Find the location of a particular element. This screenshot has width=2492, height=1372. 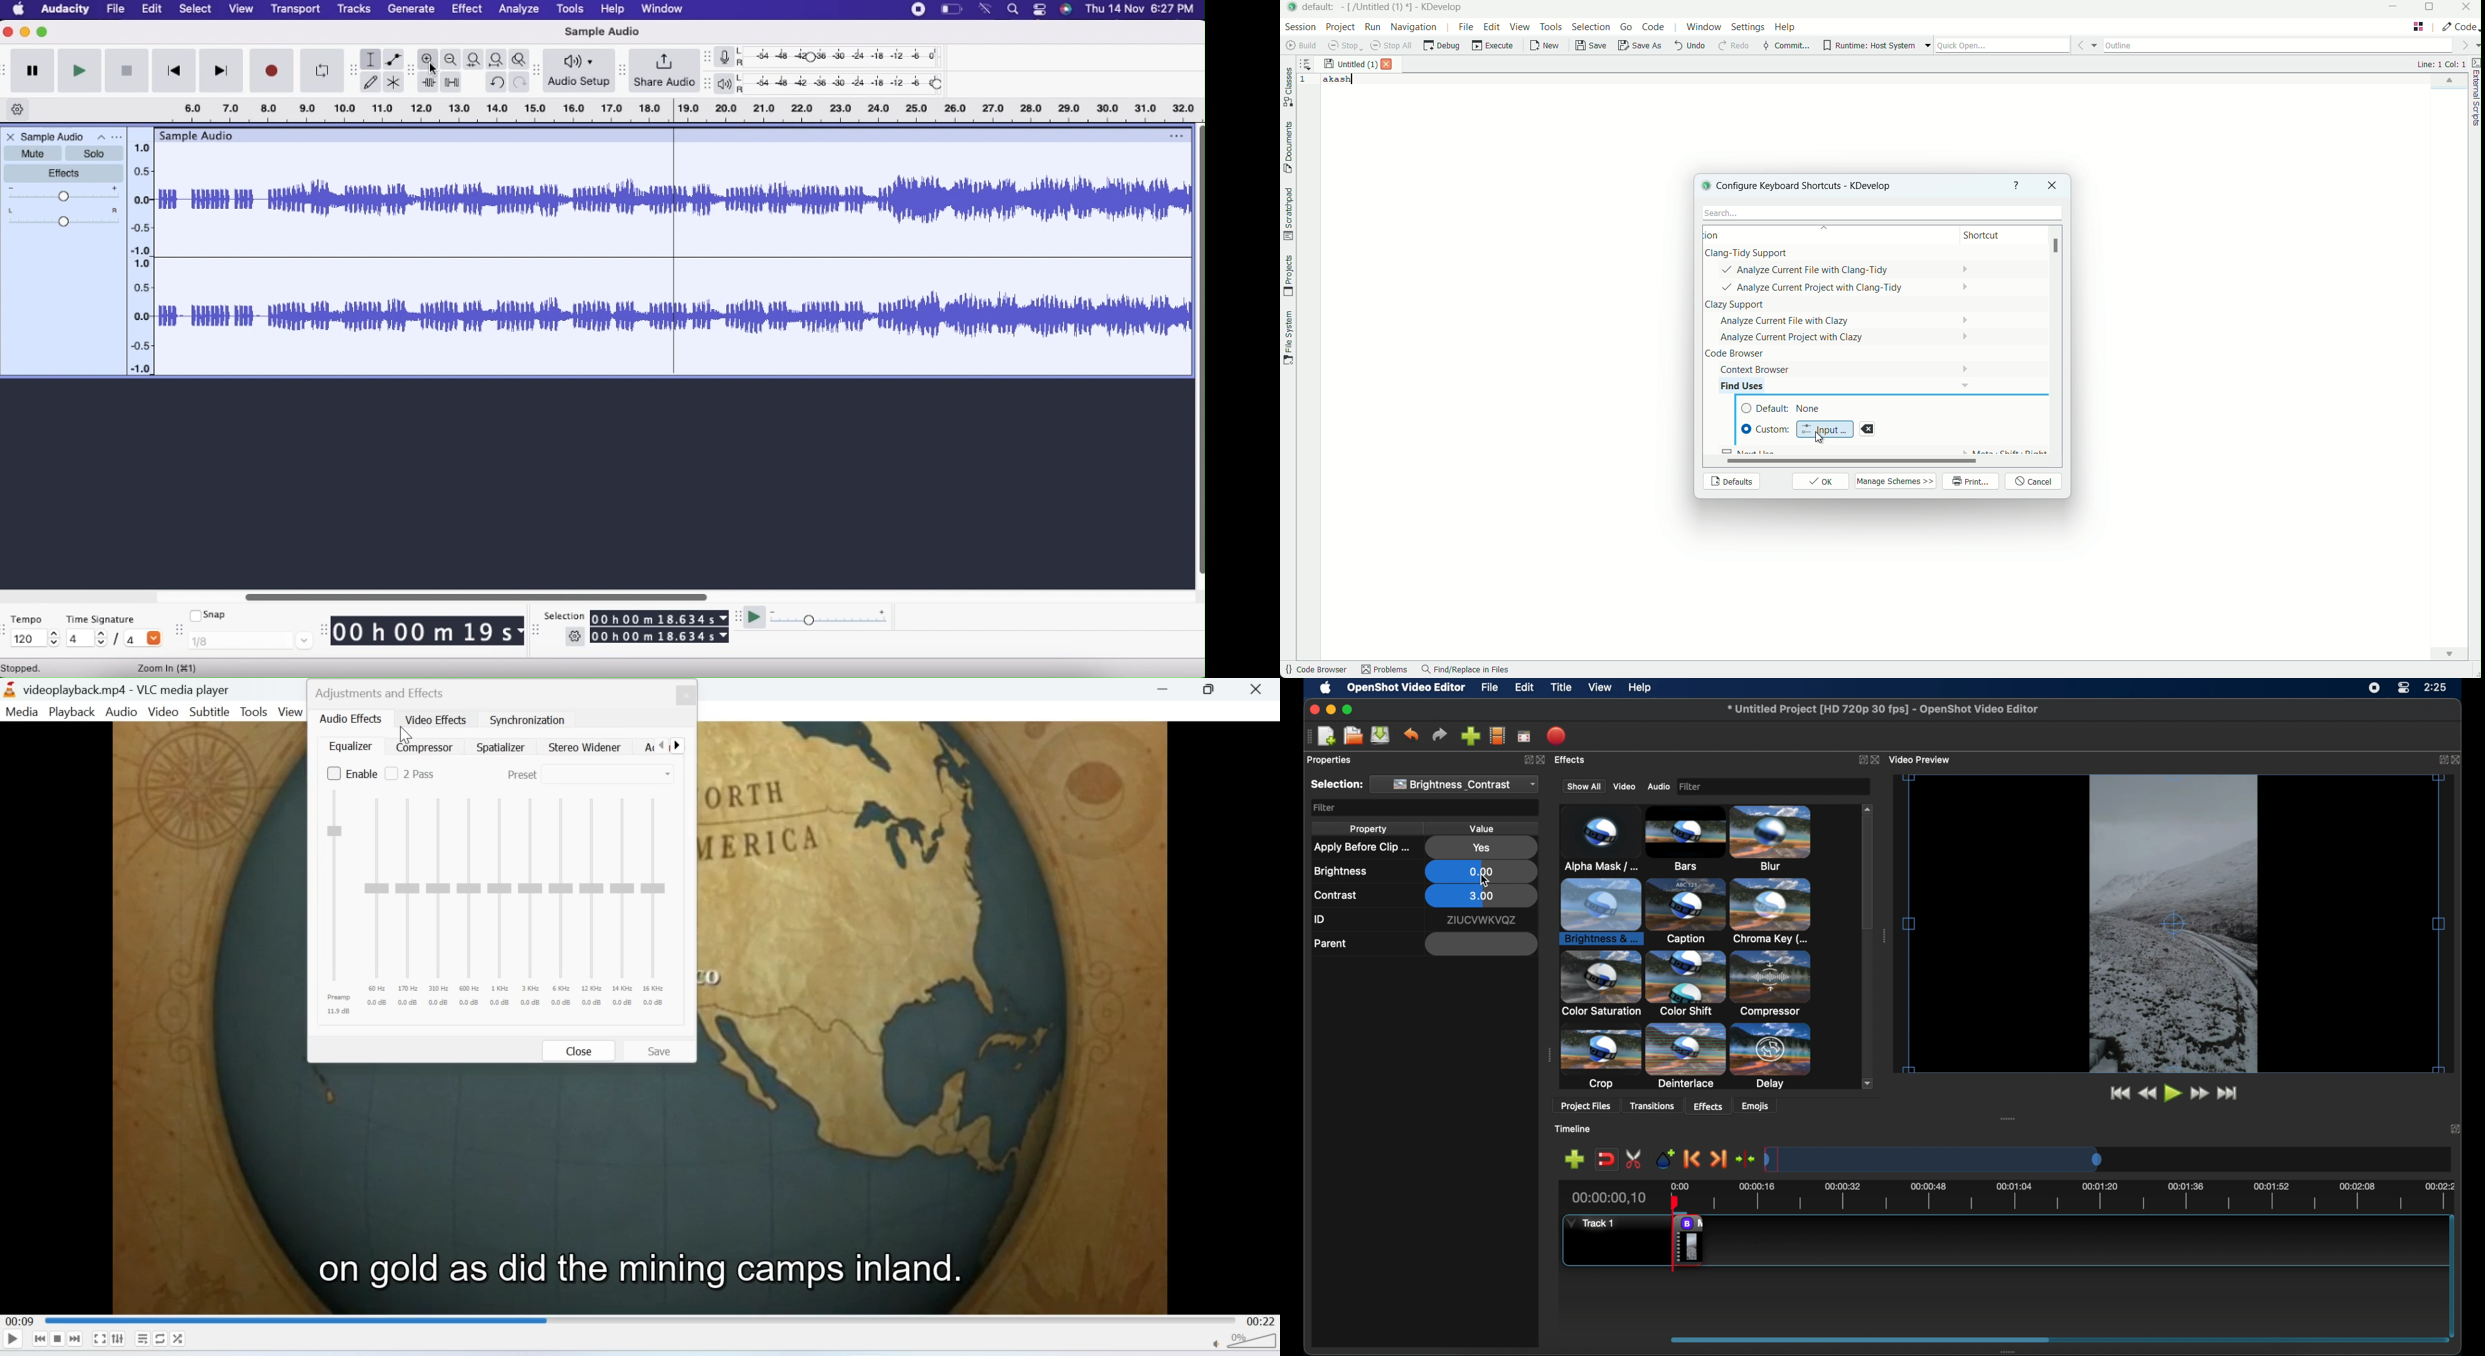

Edit is located at coordinates (154, 9).